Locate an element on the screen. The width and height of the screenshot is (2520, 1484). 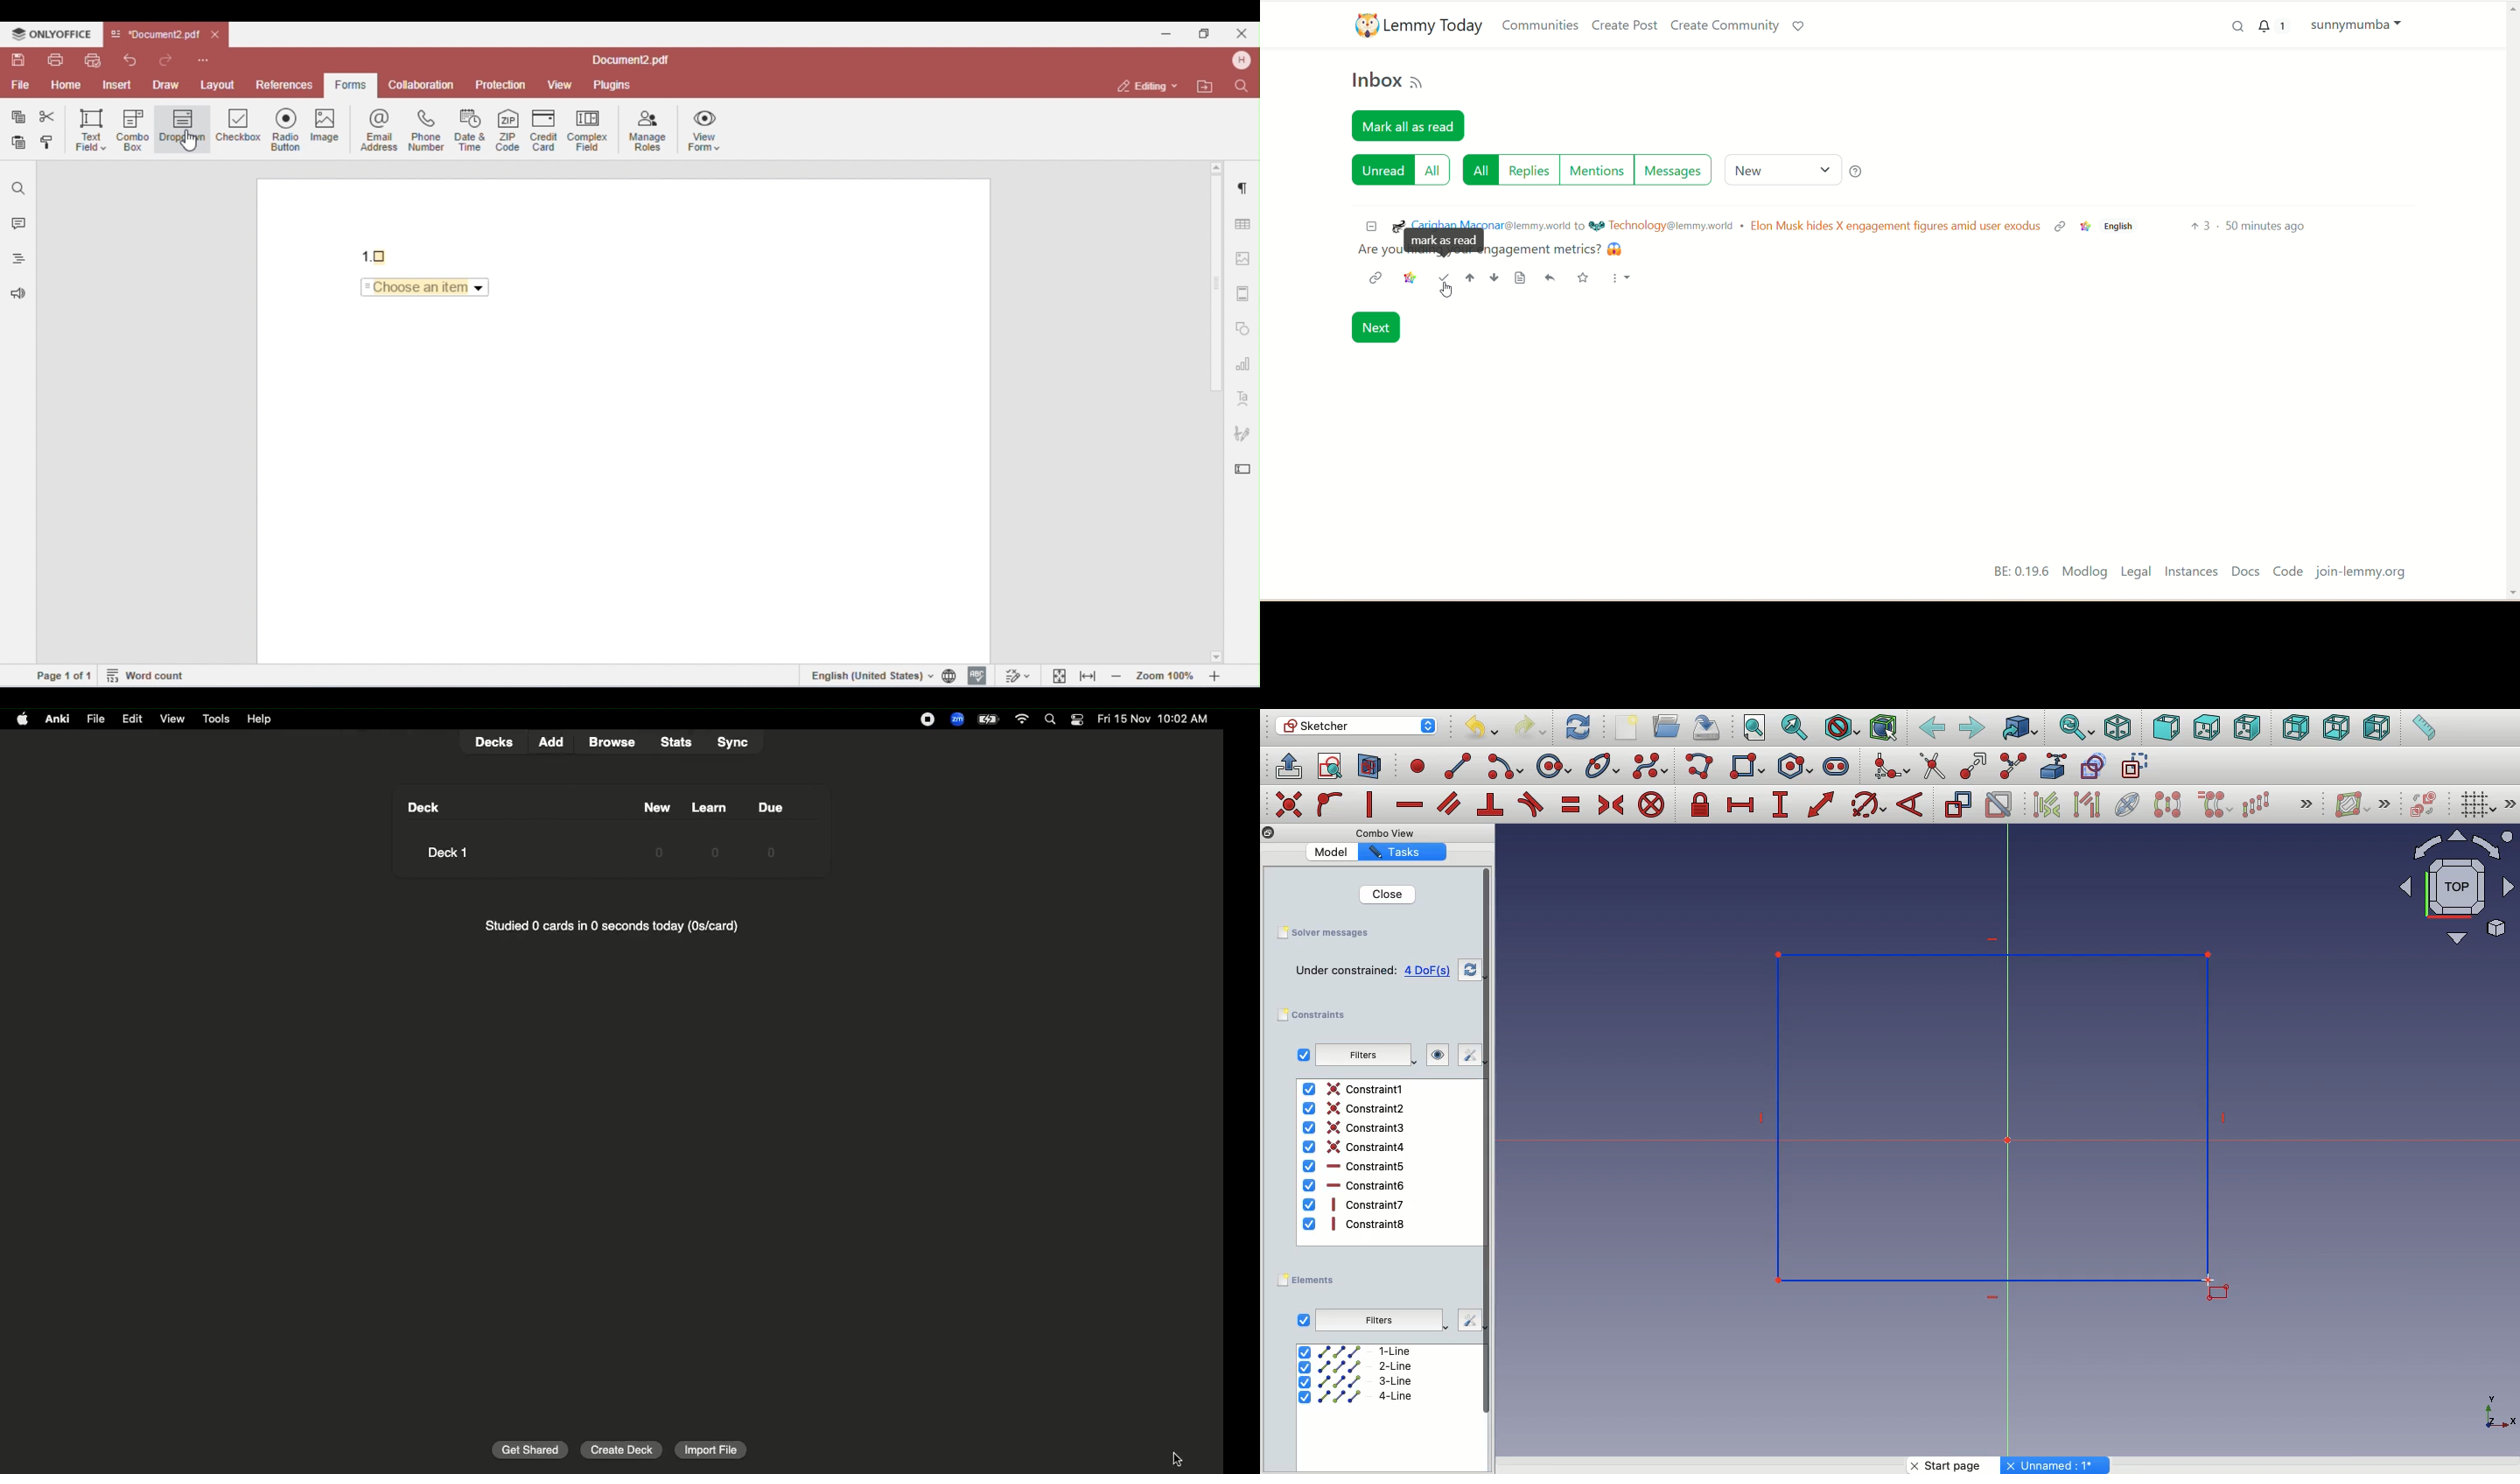
Axis is located at coordinates (2496, 1407).